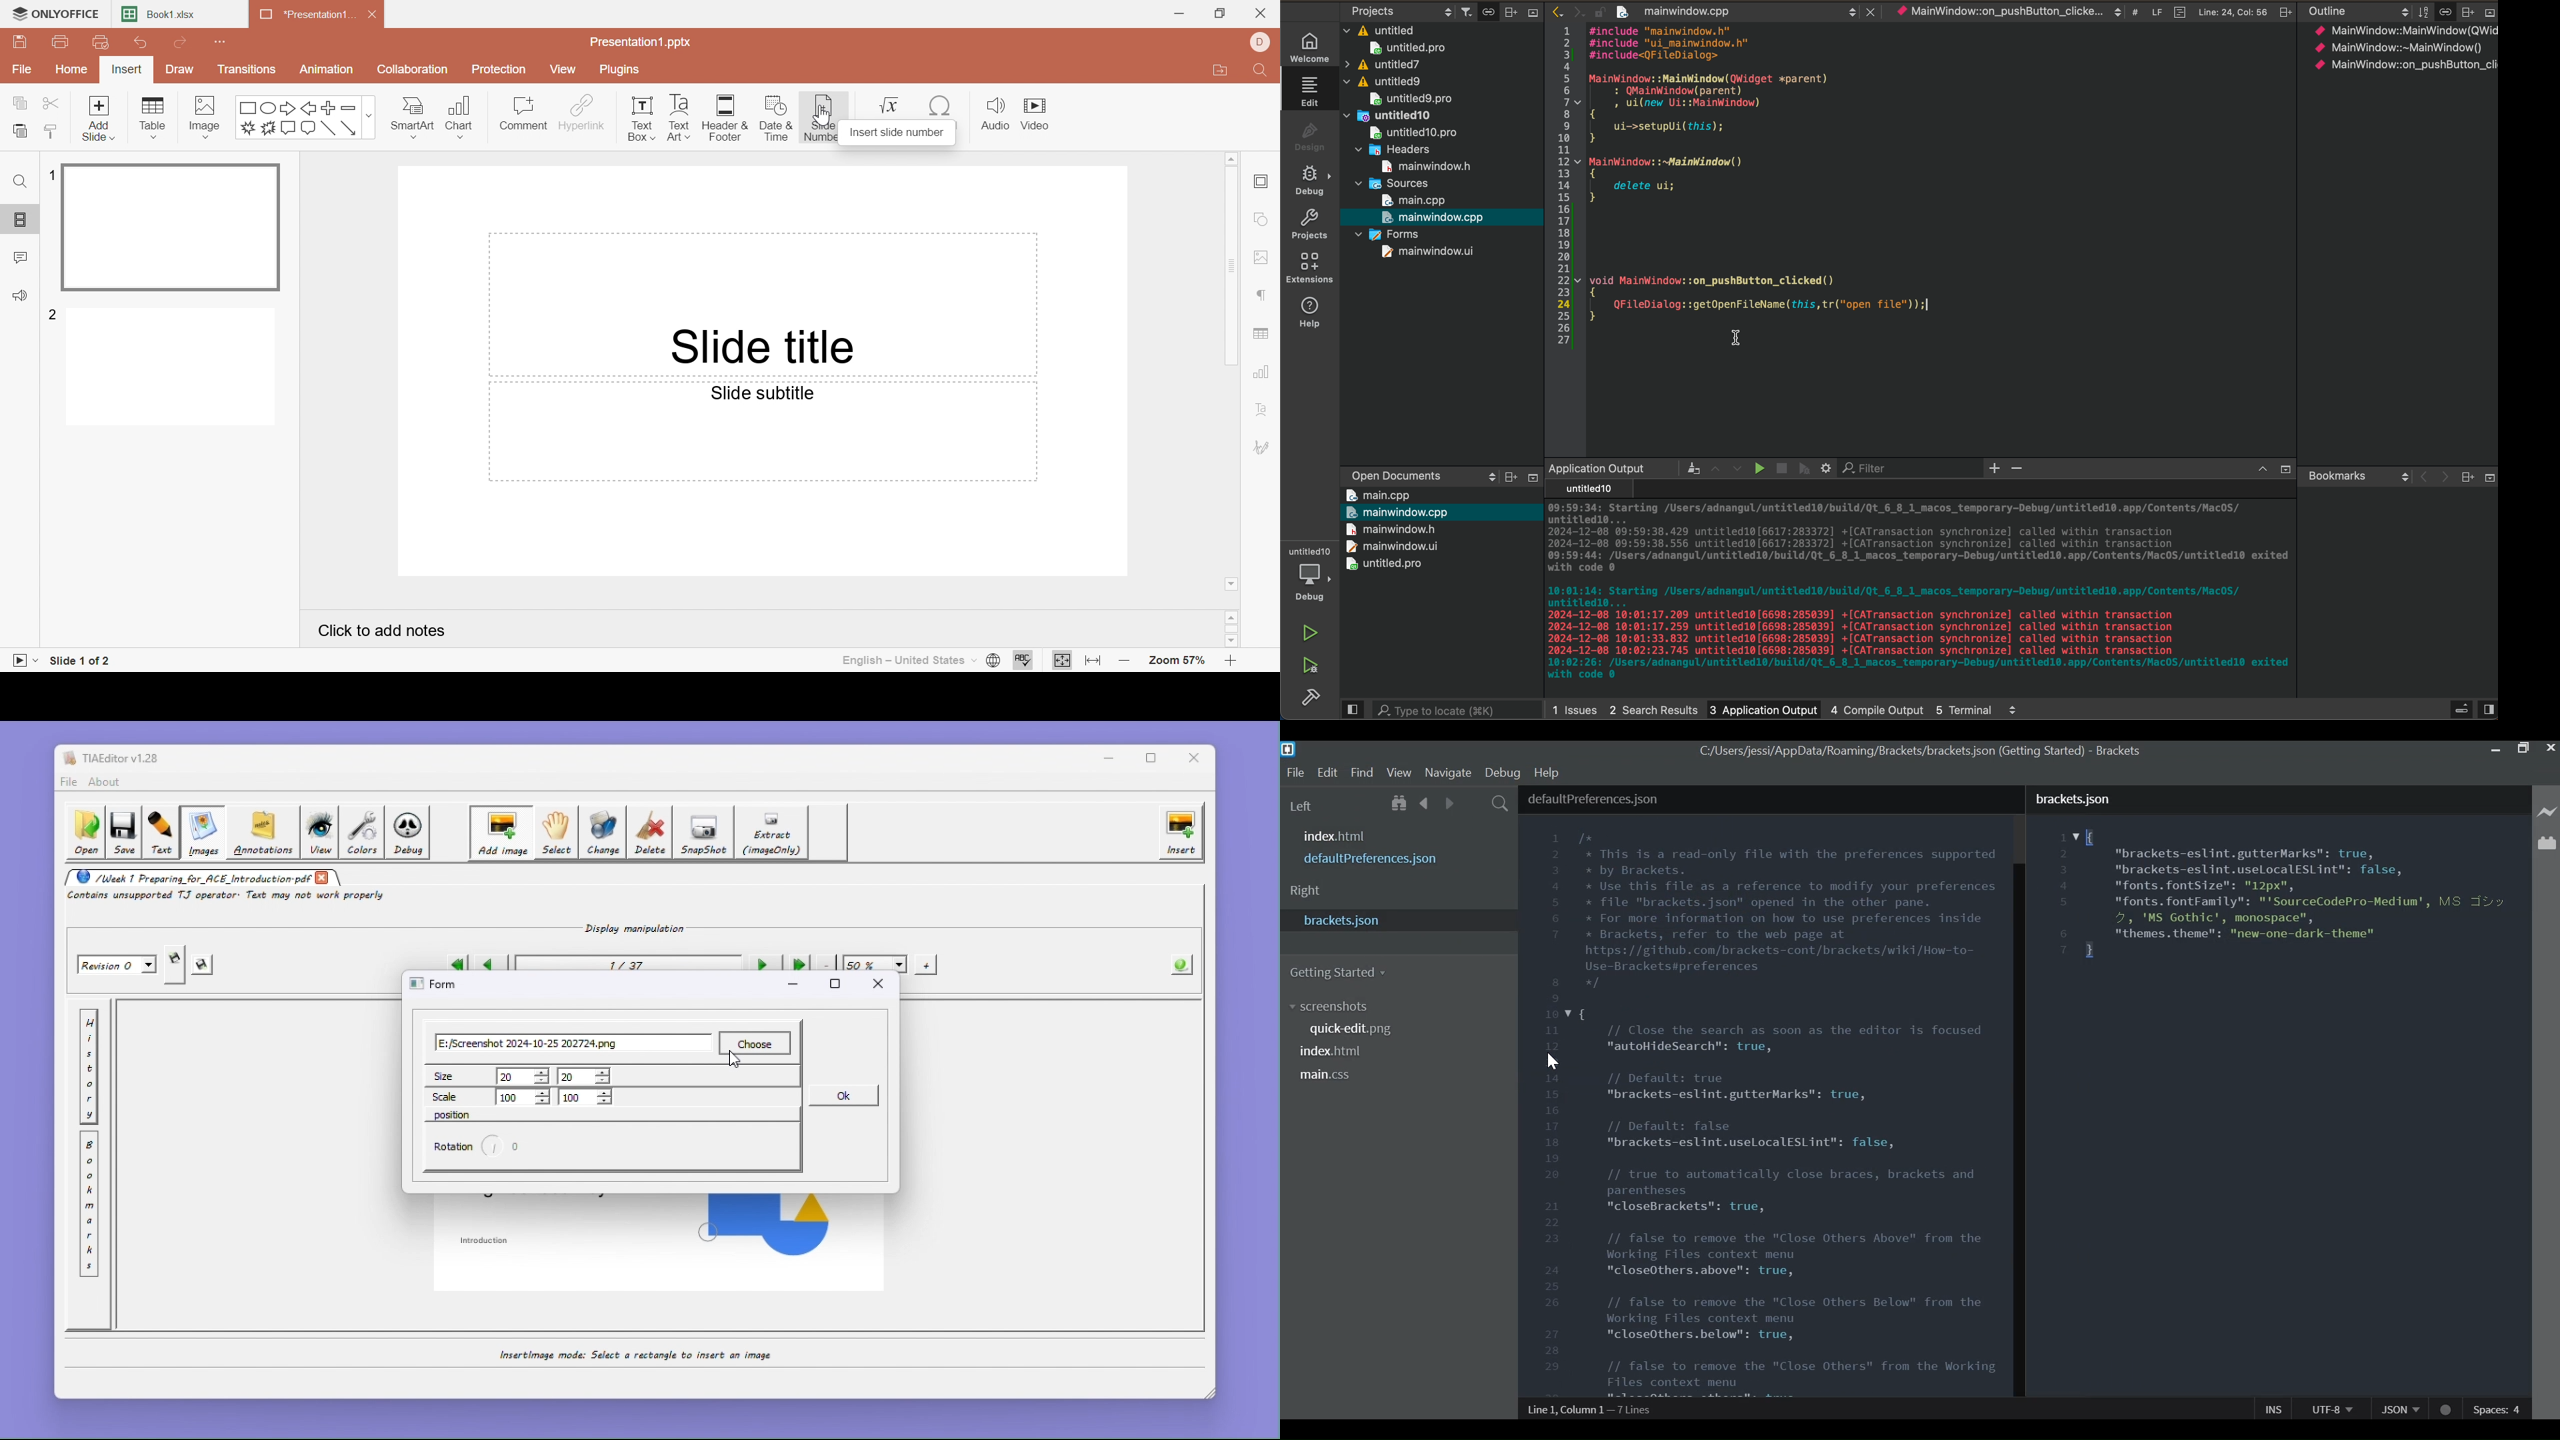  I want to click on Close, so click(377, 17).